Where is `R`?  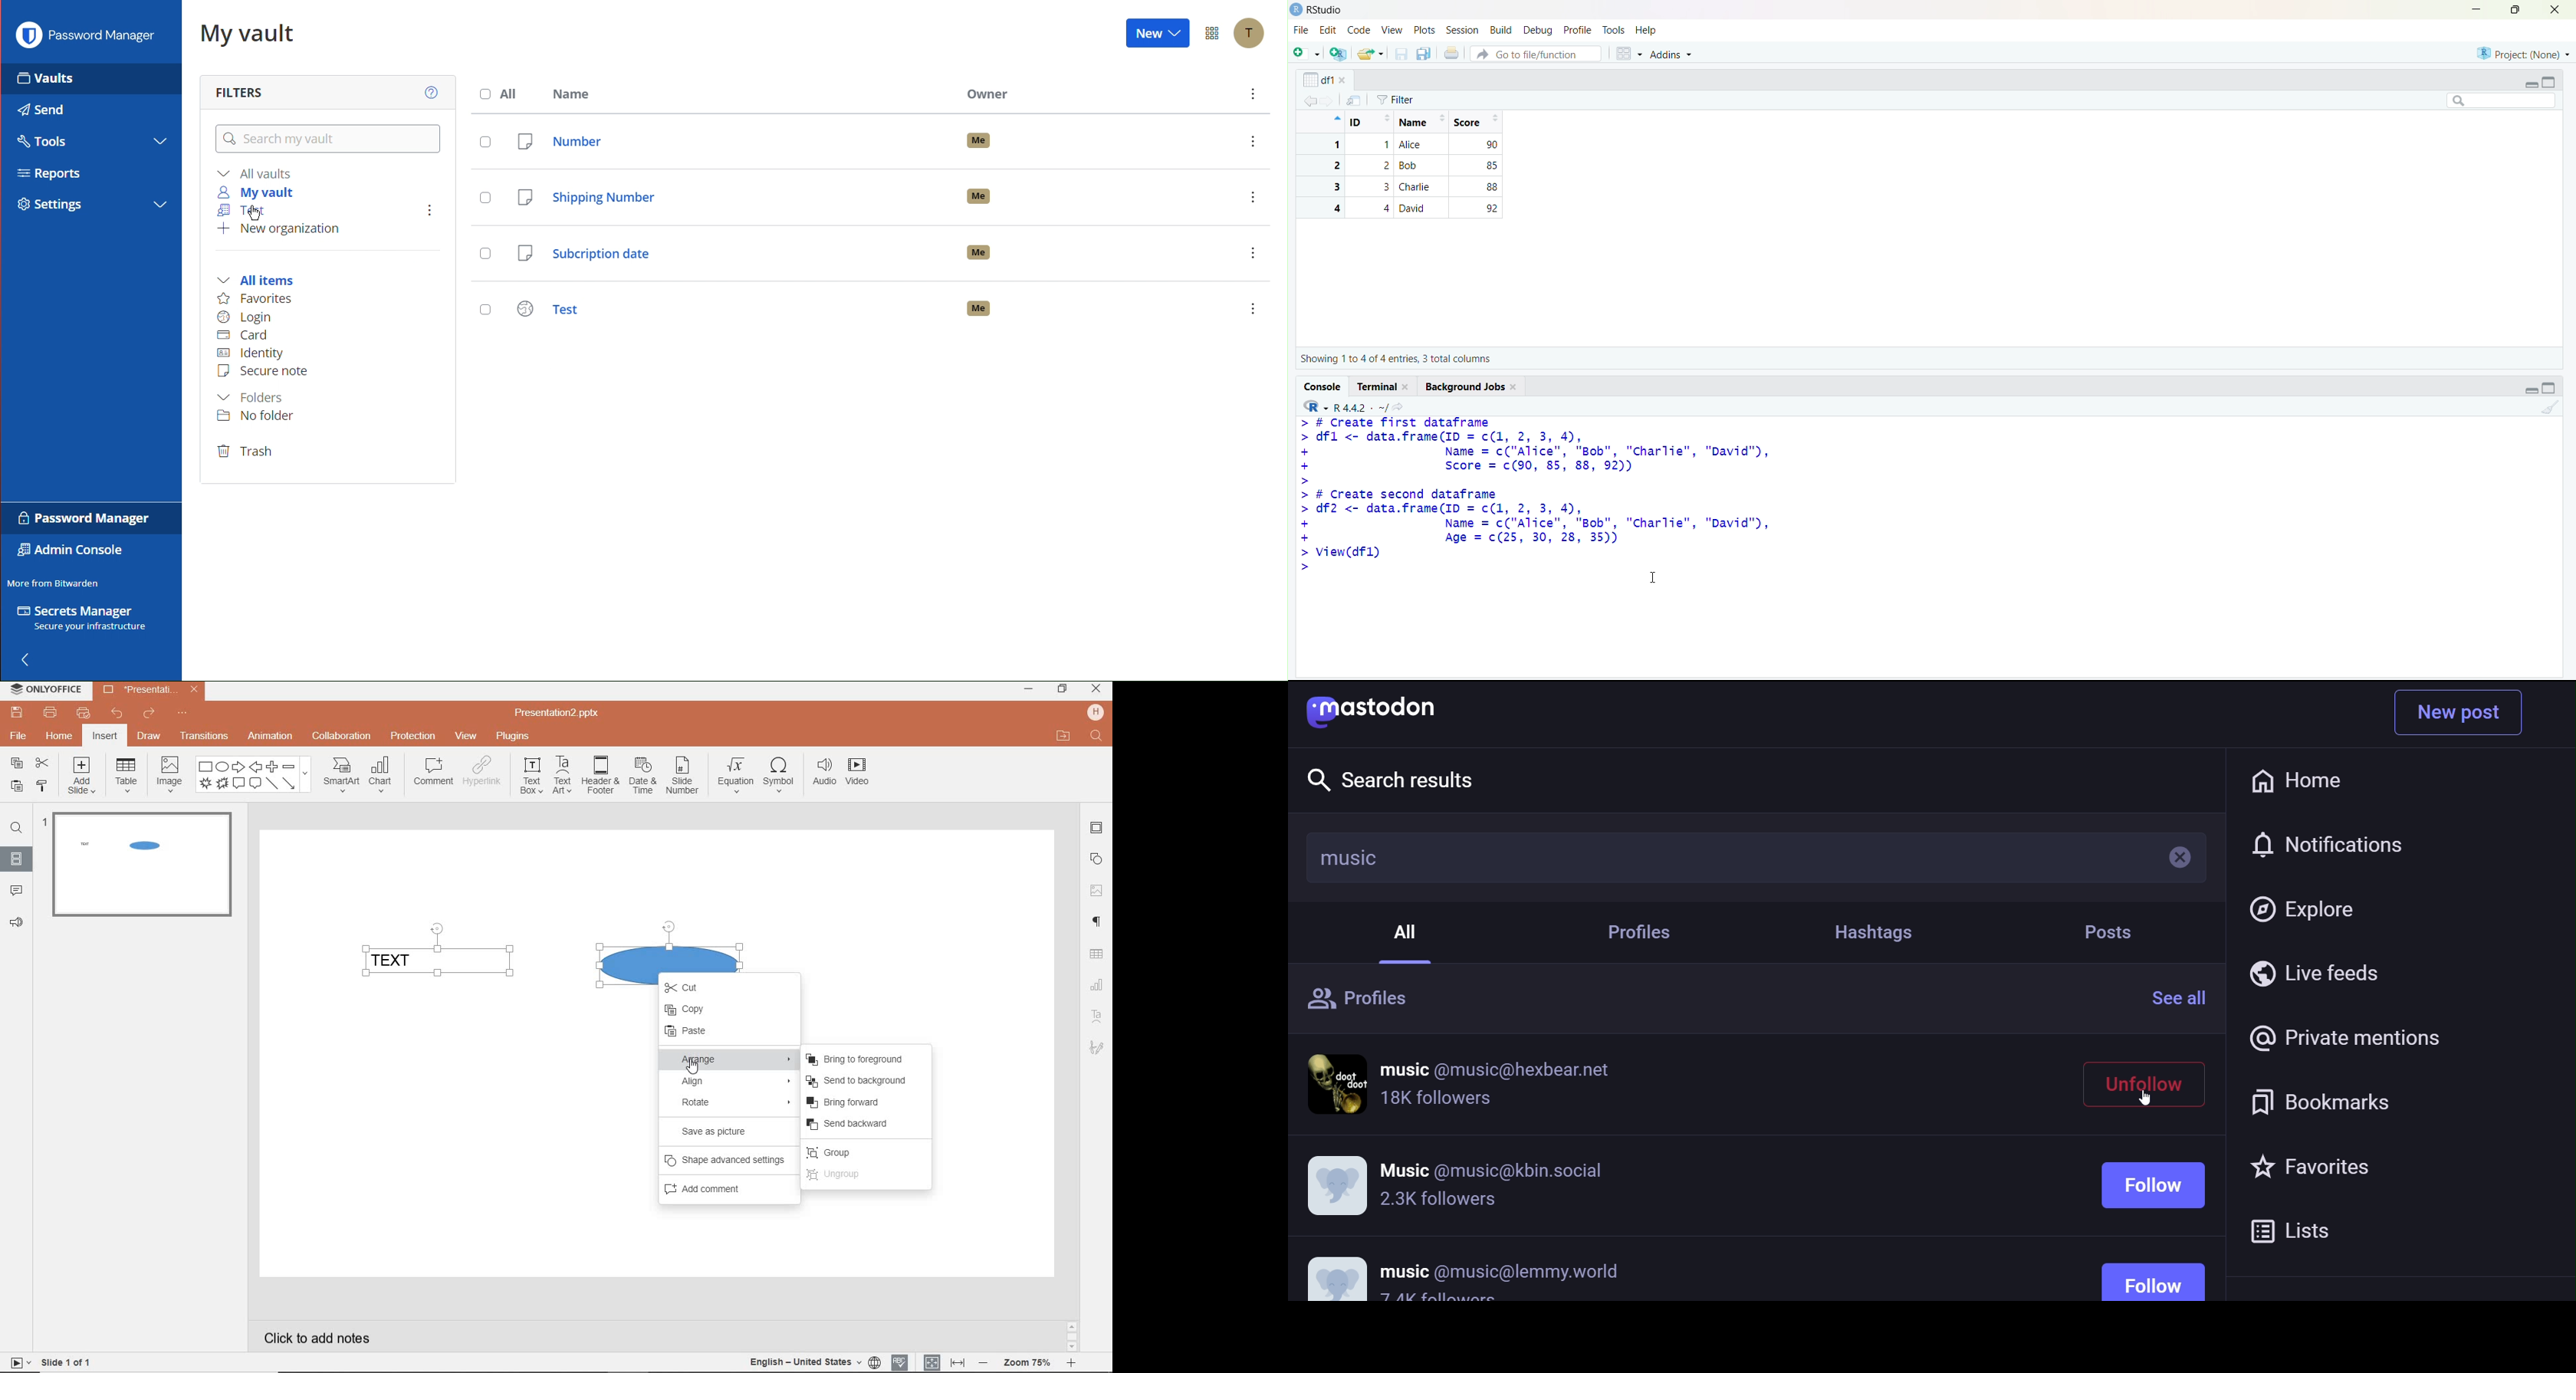 R is located at coordinates (1316, 406).